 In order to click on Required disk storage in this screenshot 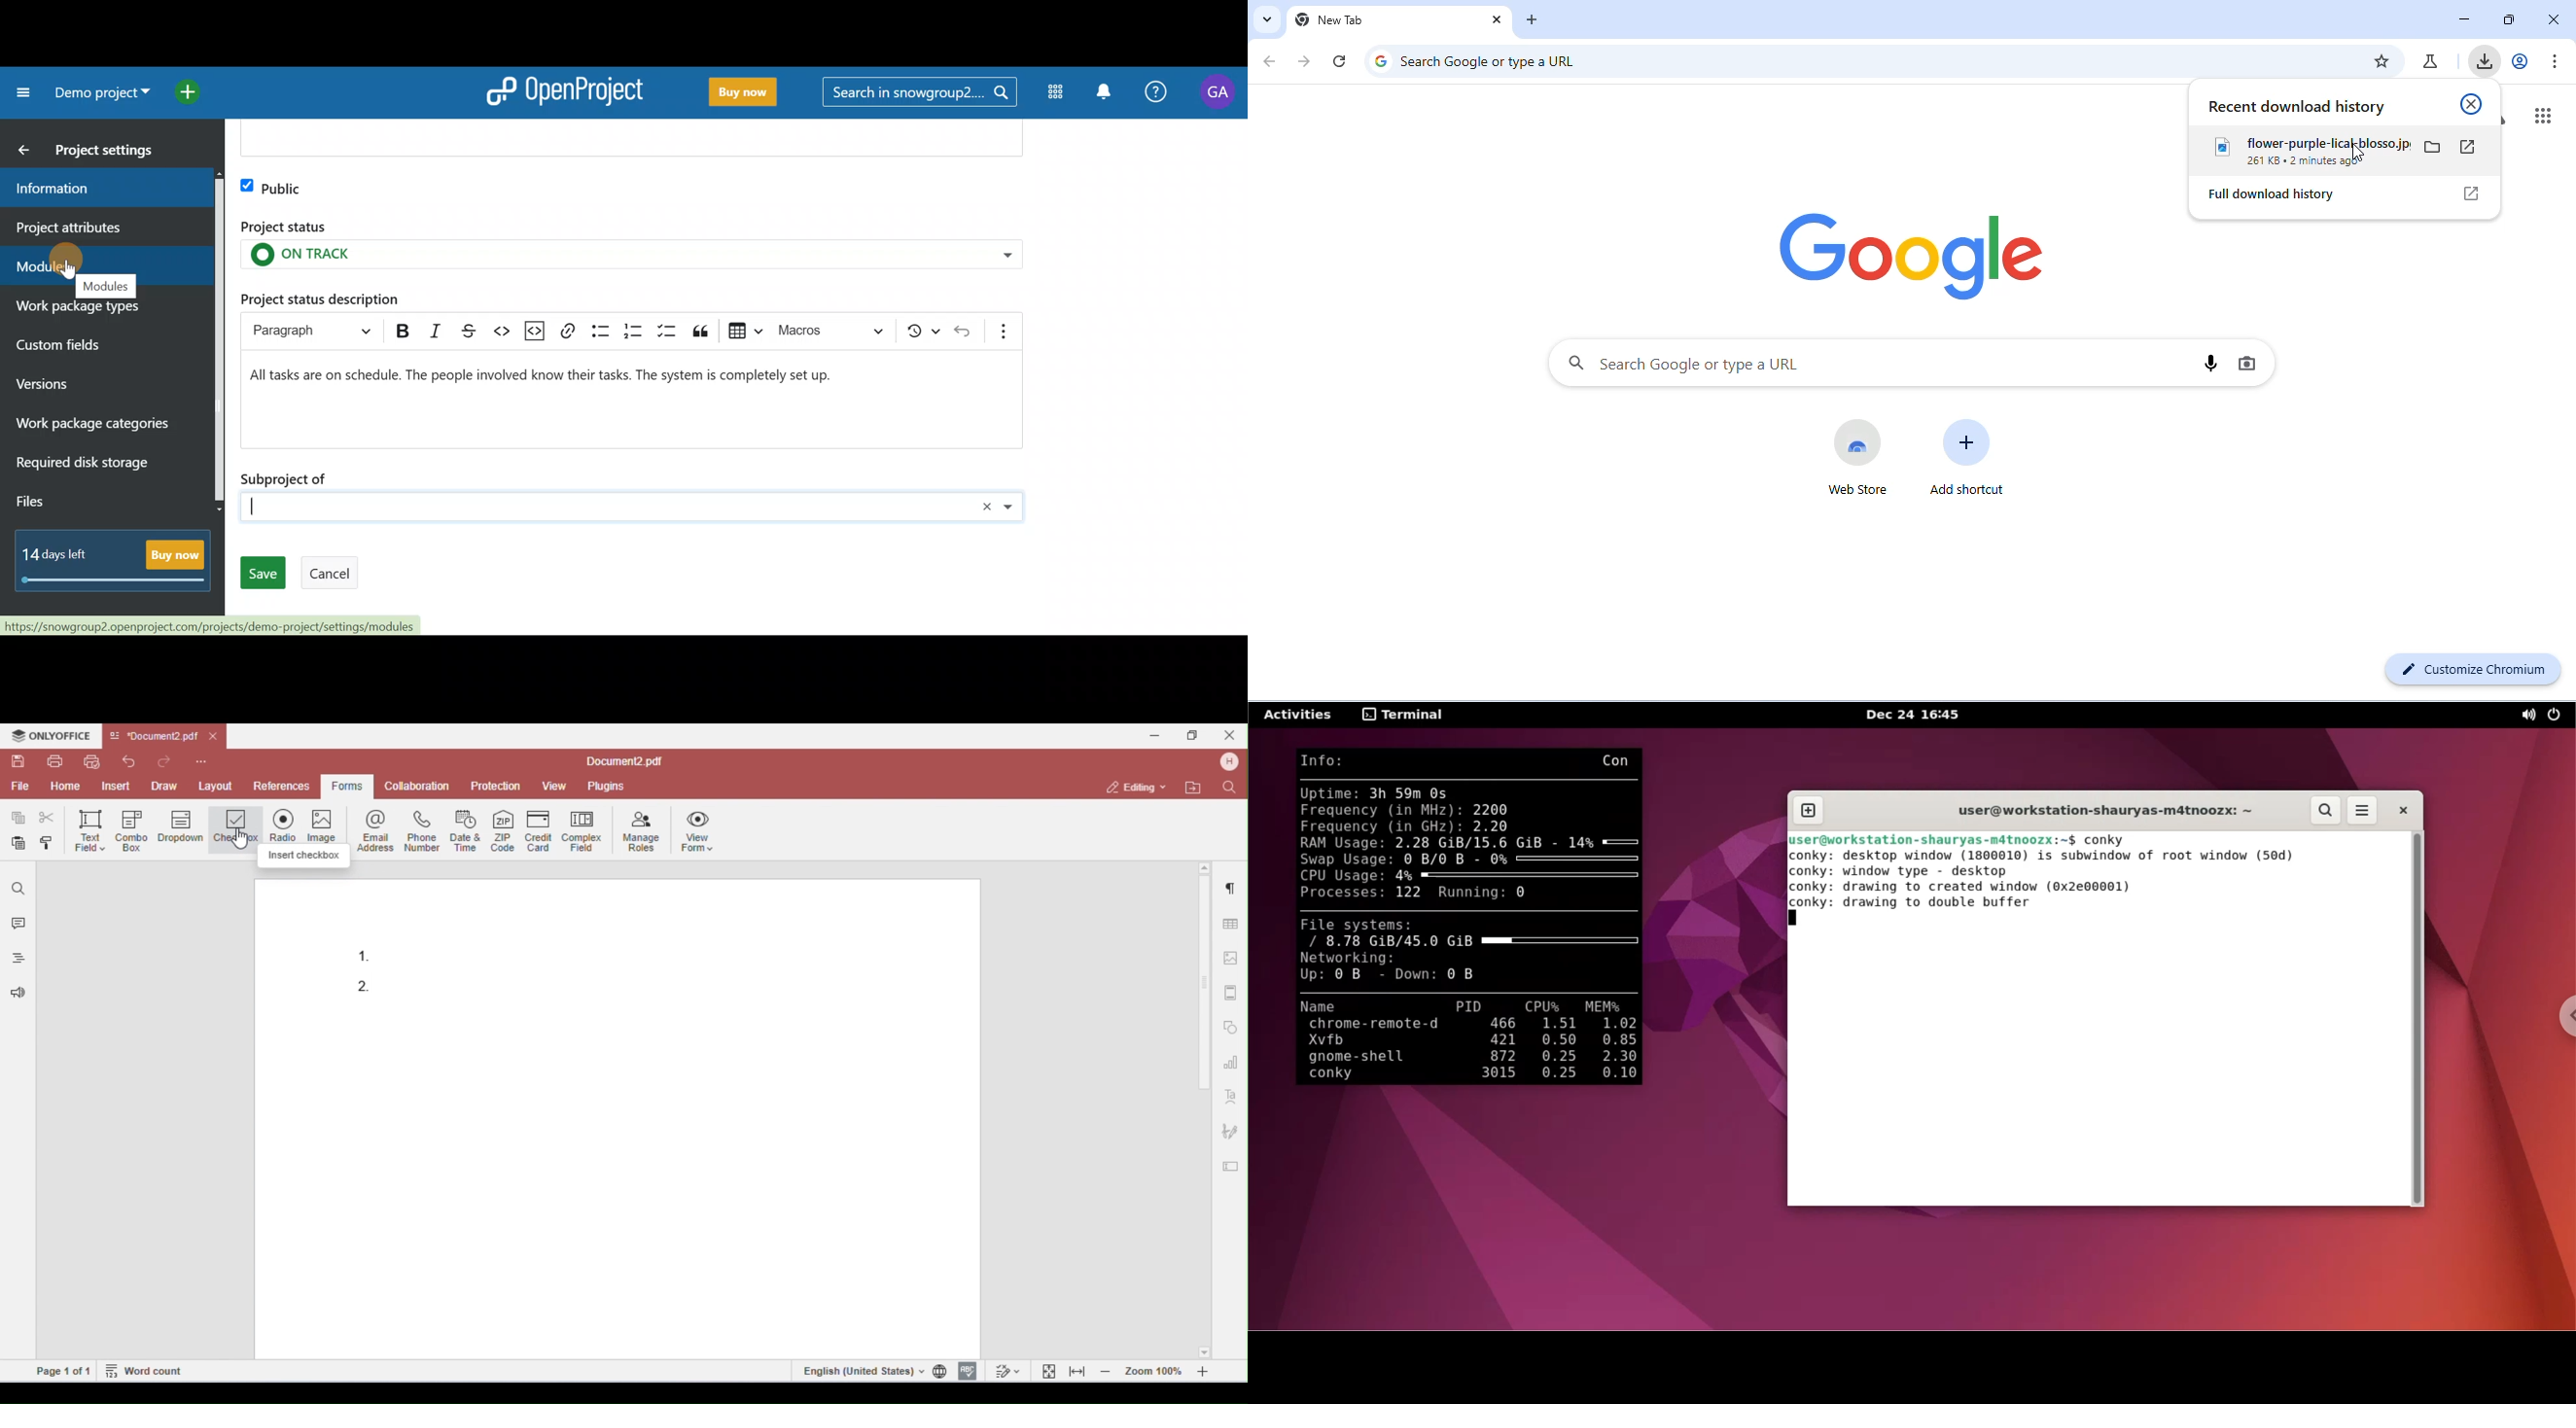, I will do `click(96, 470)`.